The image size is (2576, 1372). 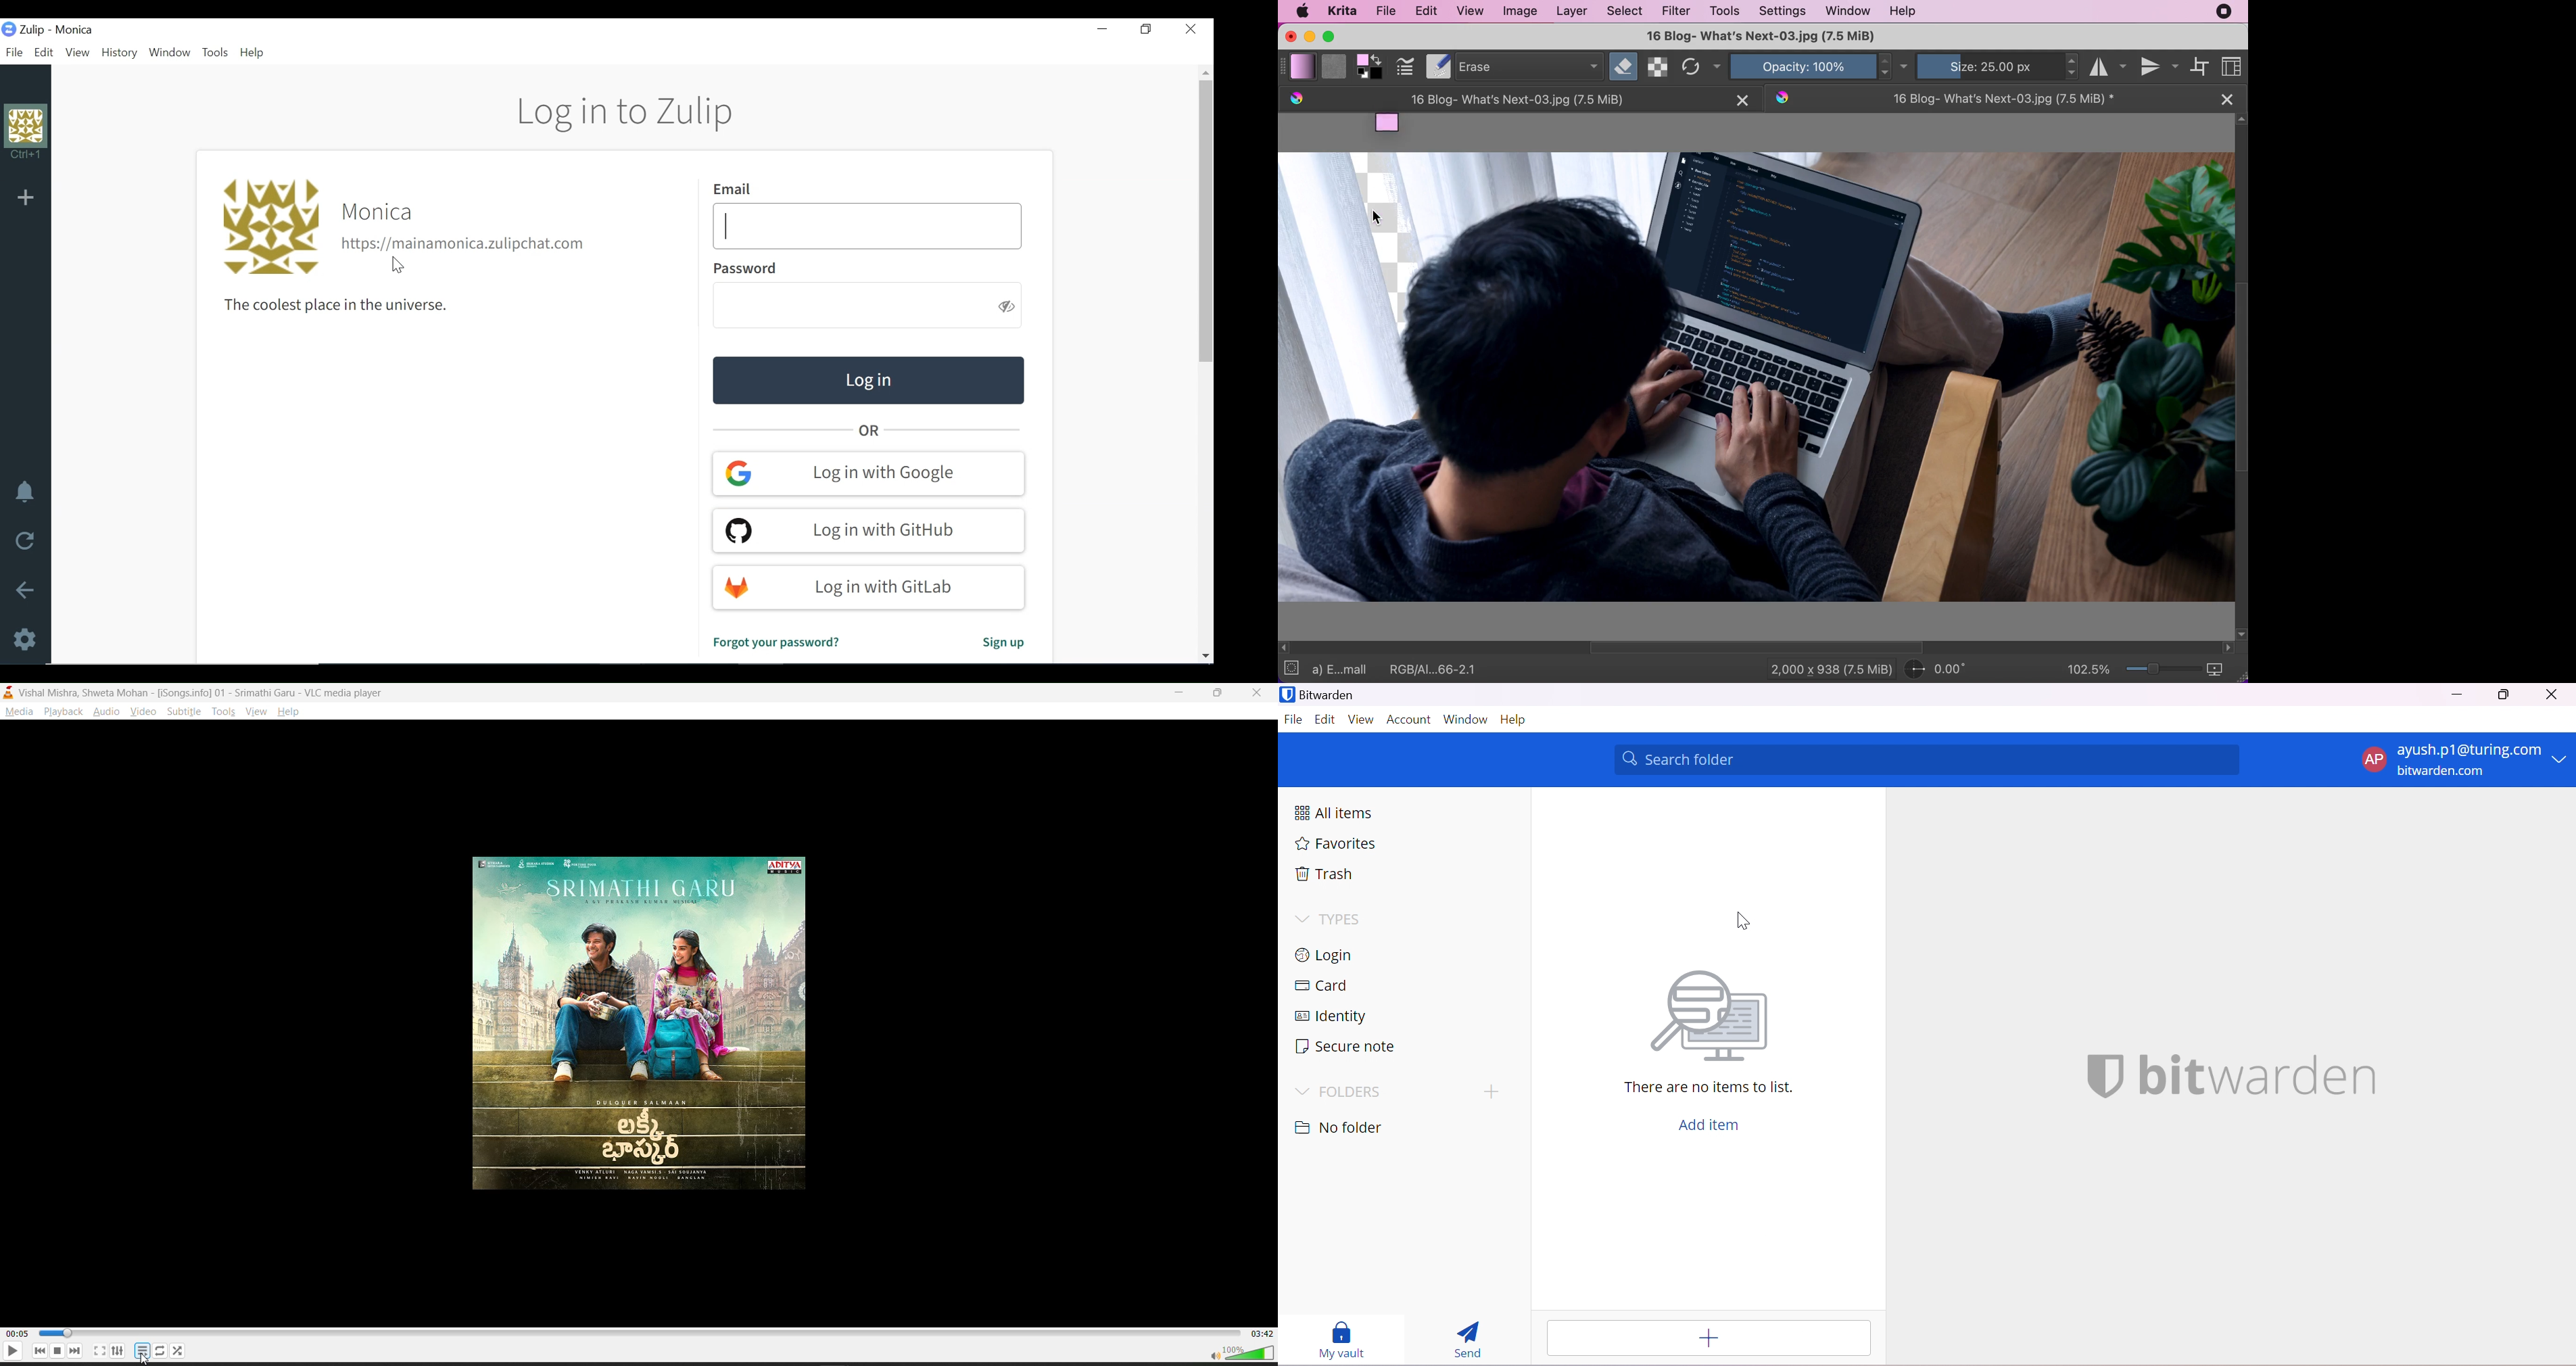 What do you see at coordinates (1337, 844) in the screenshot?
I see `Favorites` at bounding box center [1337, 844].